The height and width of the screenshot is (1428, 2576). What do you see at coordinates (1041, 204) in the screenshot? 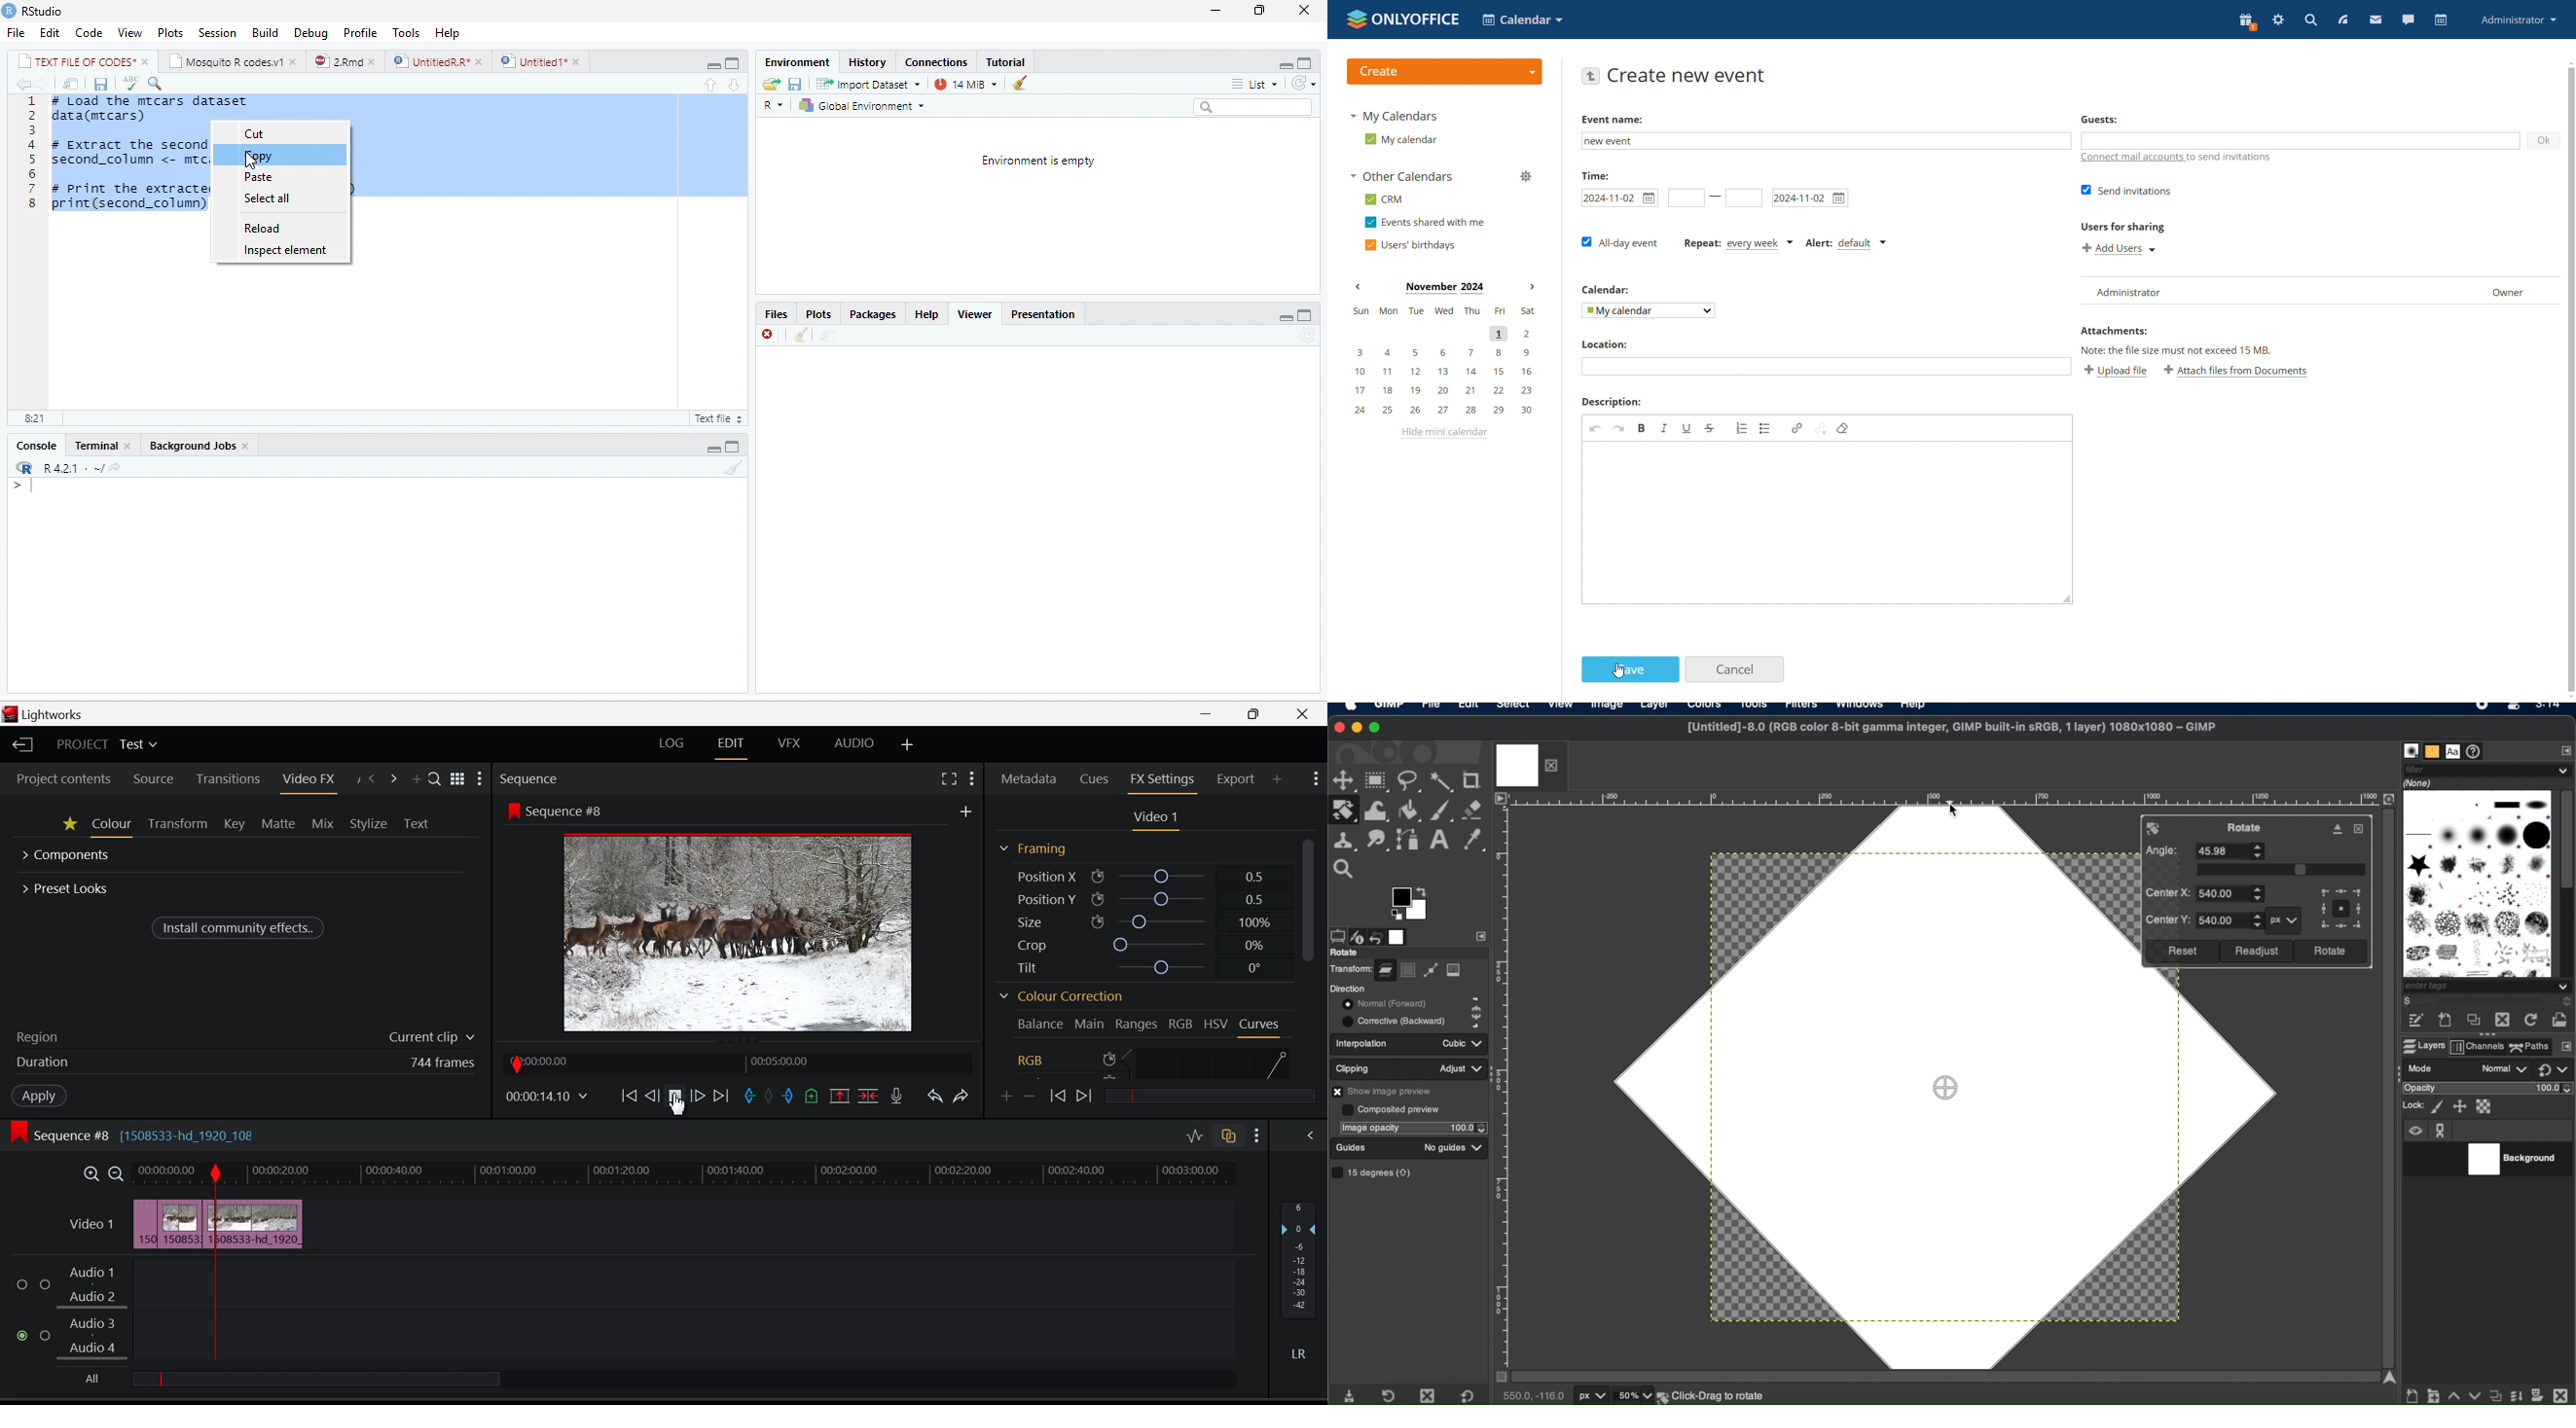
I see `environment is empty` at bounding box center [1041, 204].